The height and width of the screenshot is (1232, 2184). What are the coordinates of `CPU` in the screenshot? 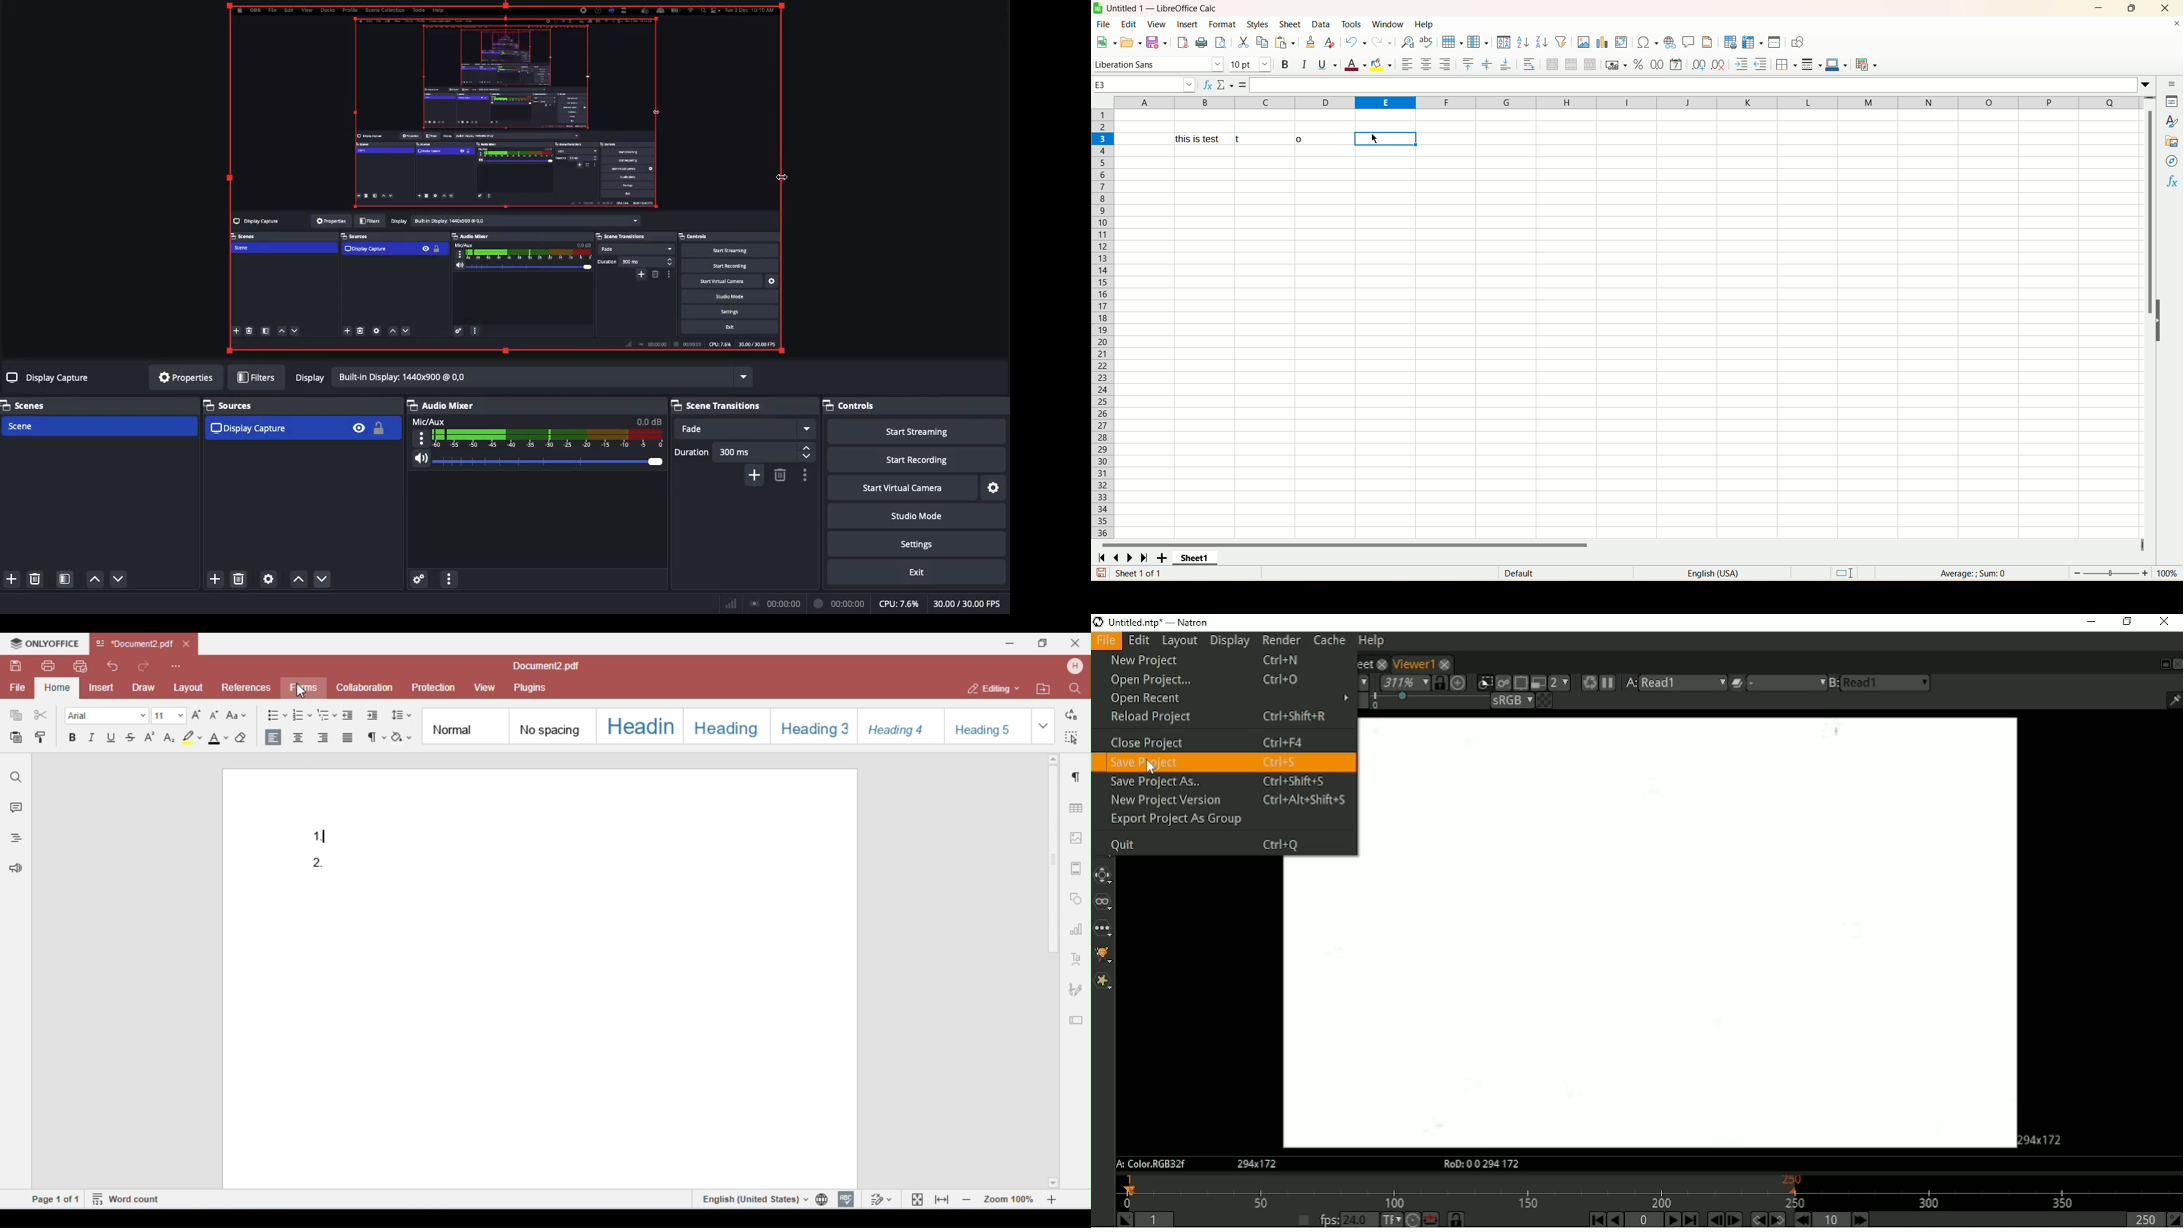 It's located at (899, 604).